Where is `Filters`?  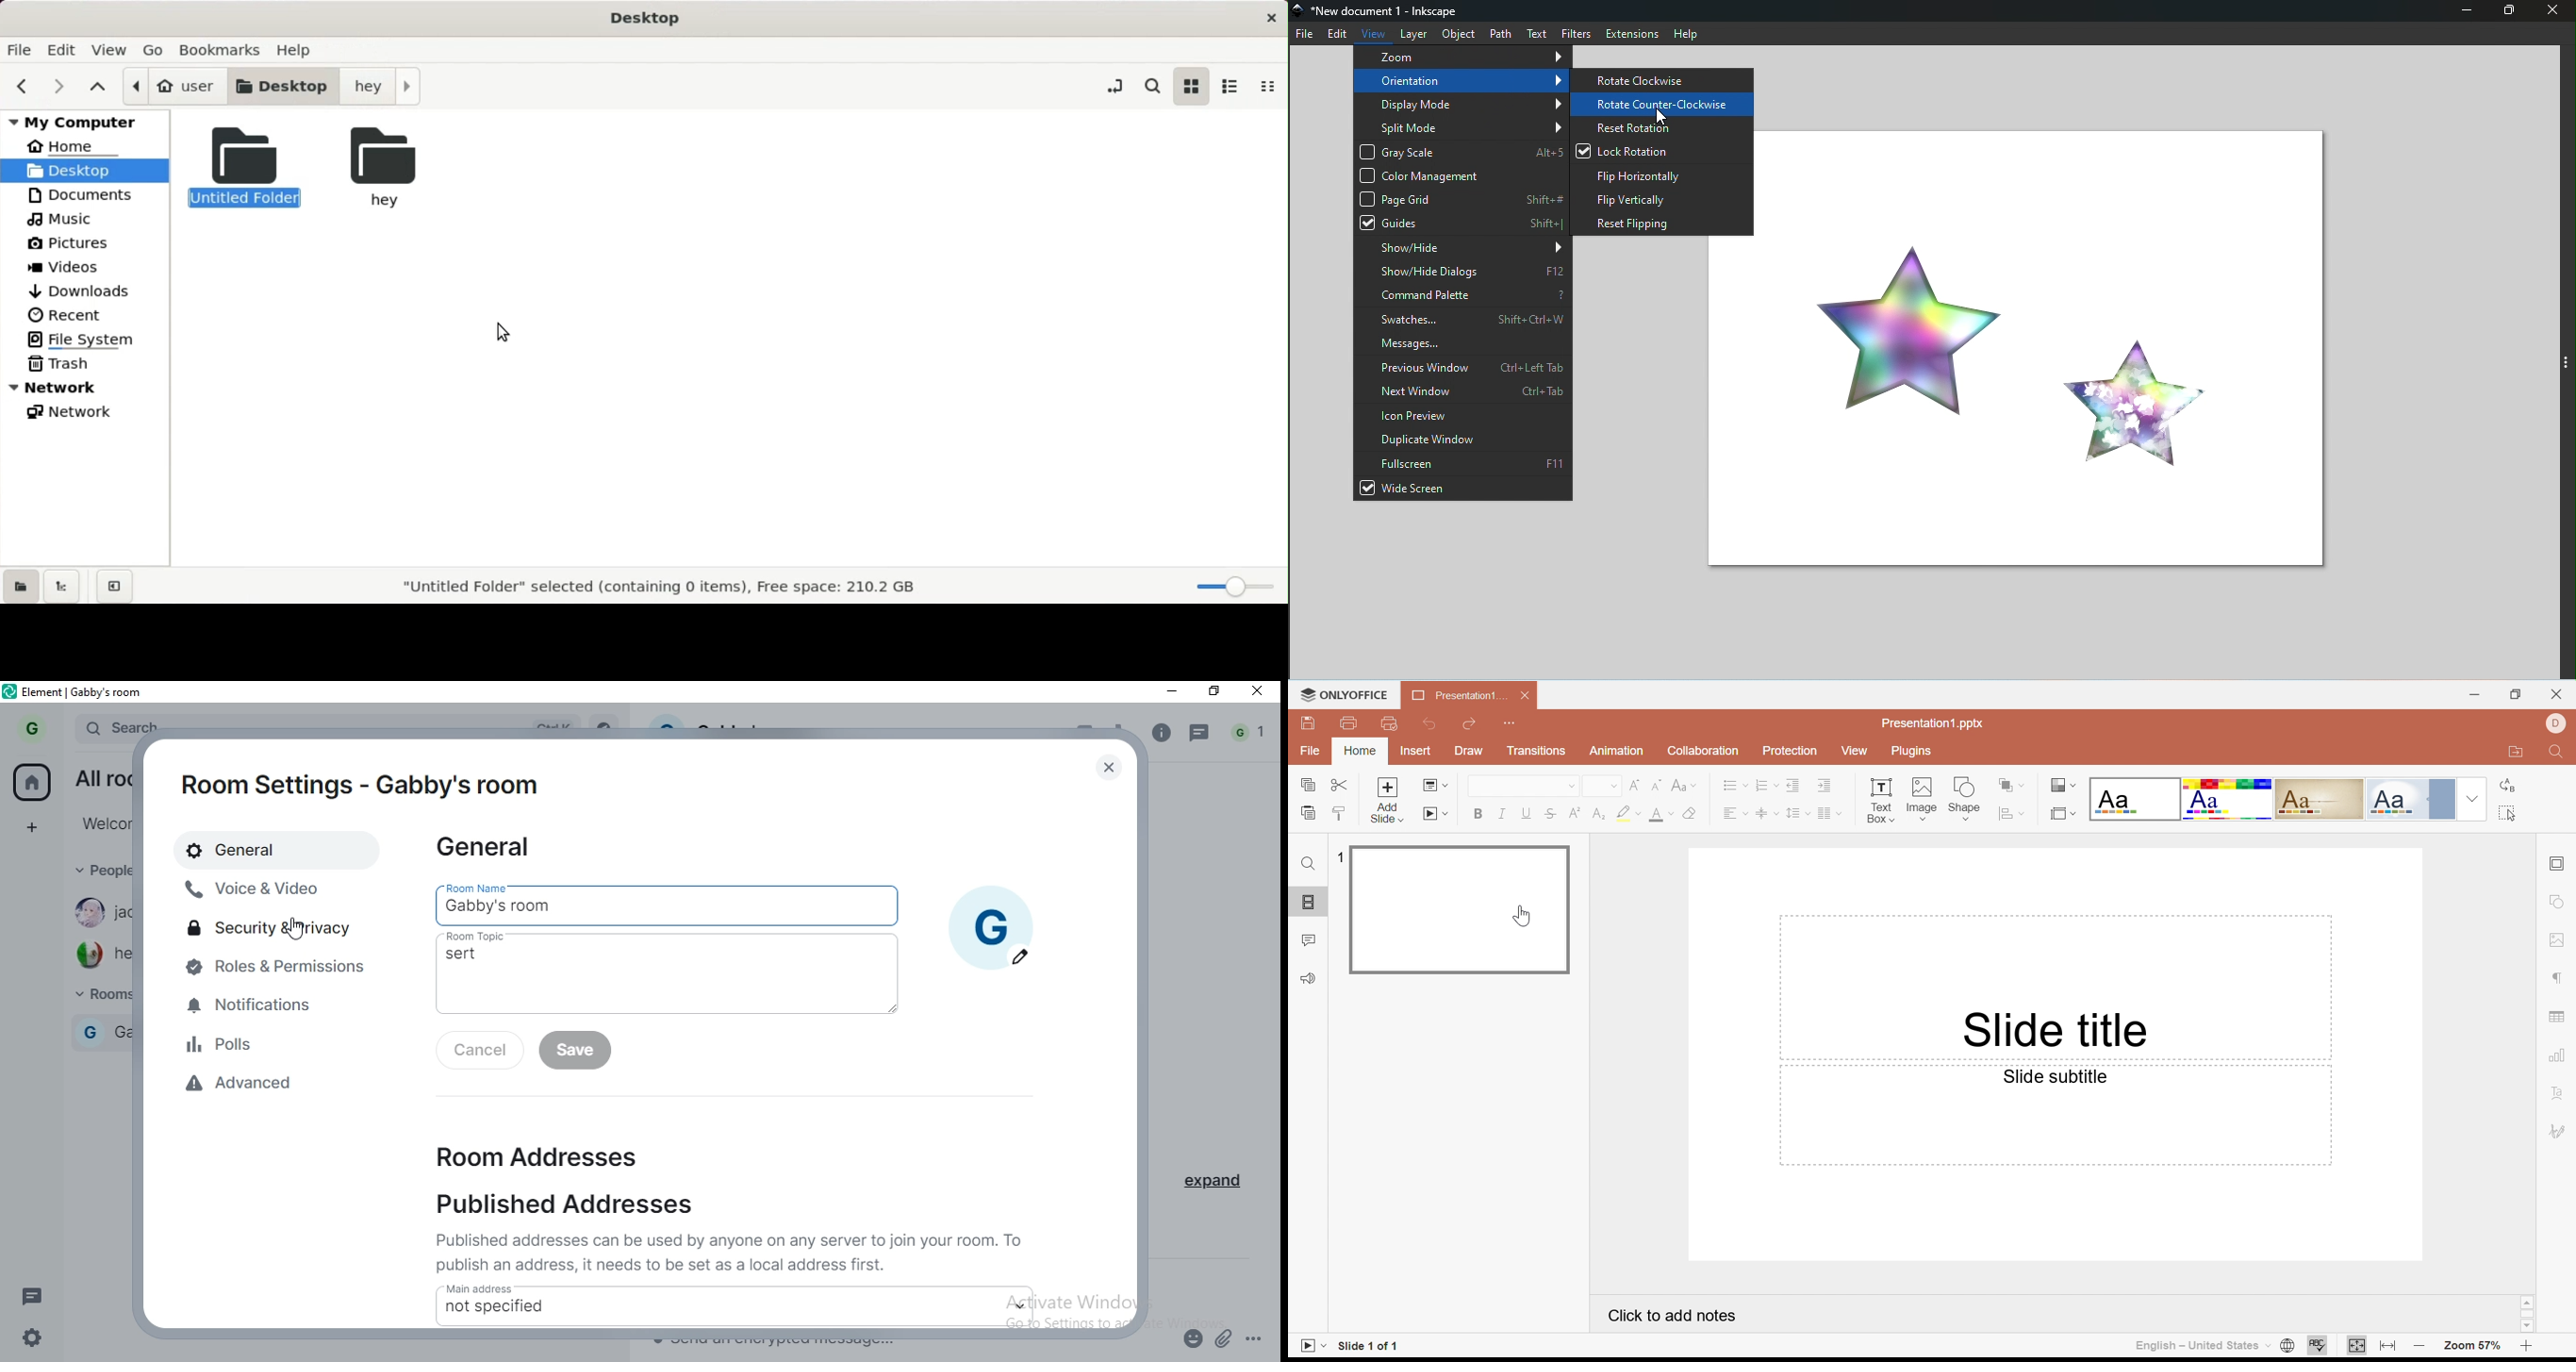 Filters is located at coordinates (1572, 33).